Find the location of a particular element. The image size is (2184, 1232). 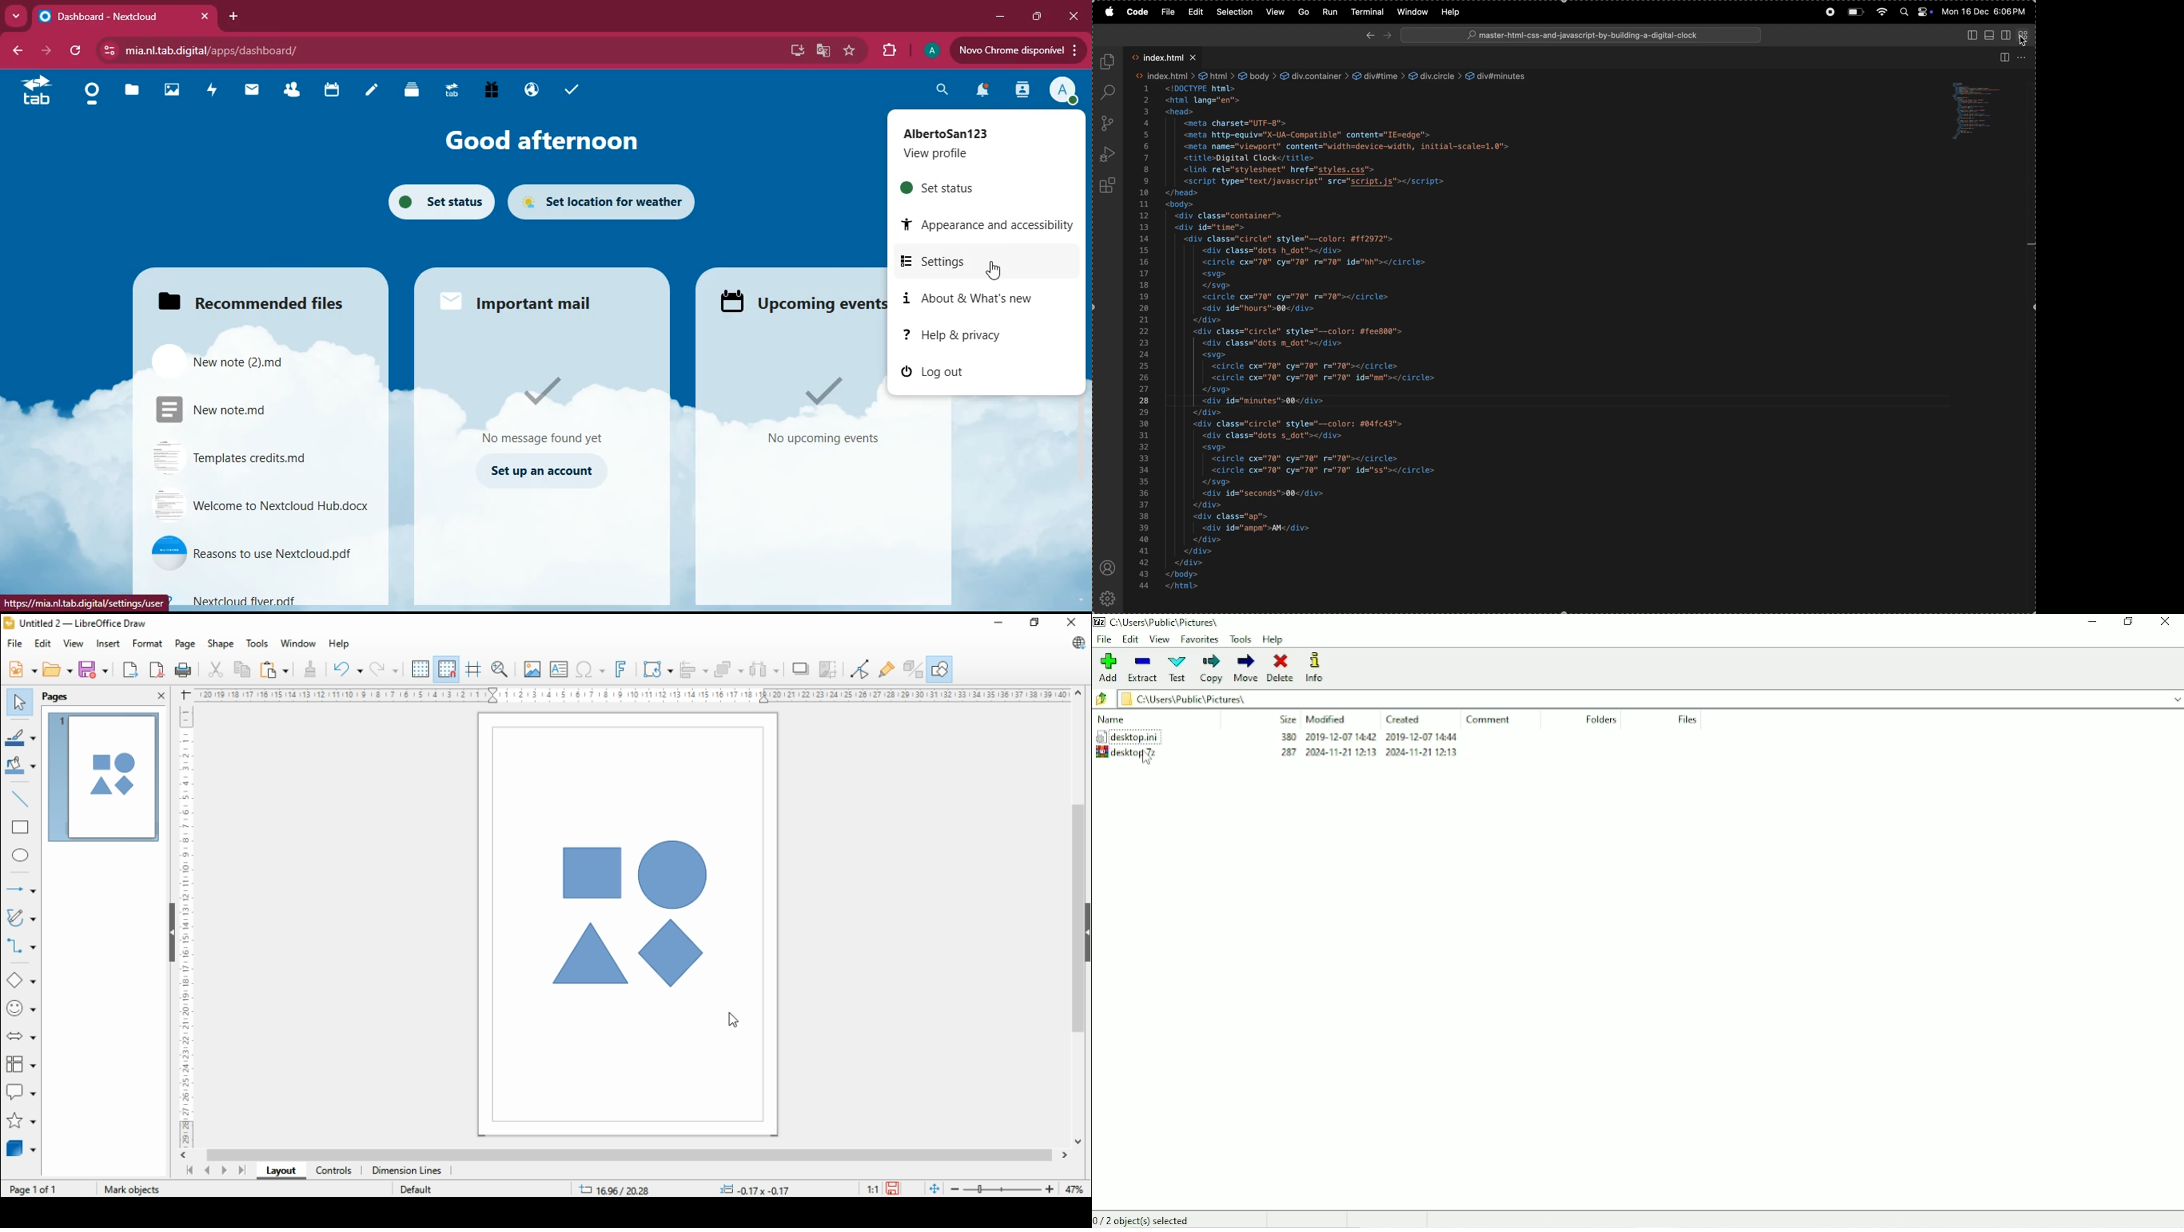

public is located at coordinates (528, 89).